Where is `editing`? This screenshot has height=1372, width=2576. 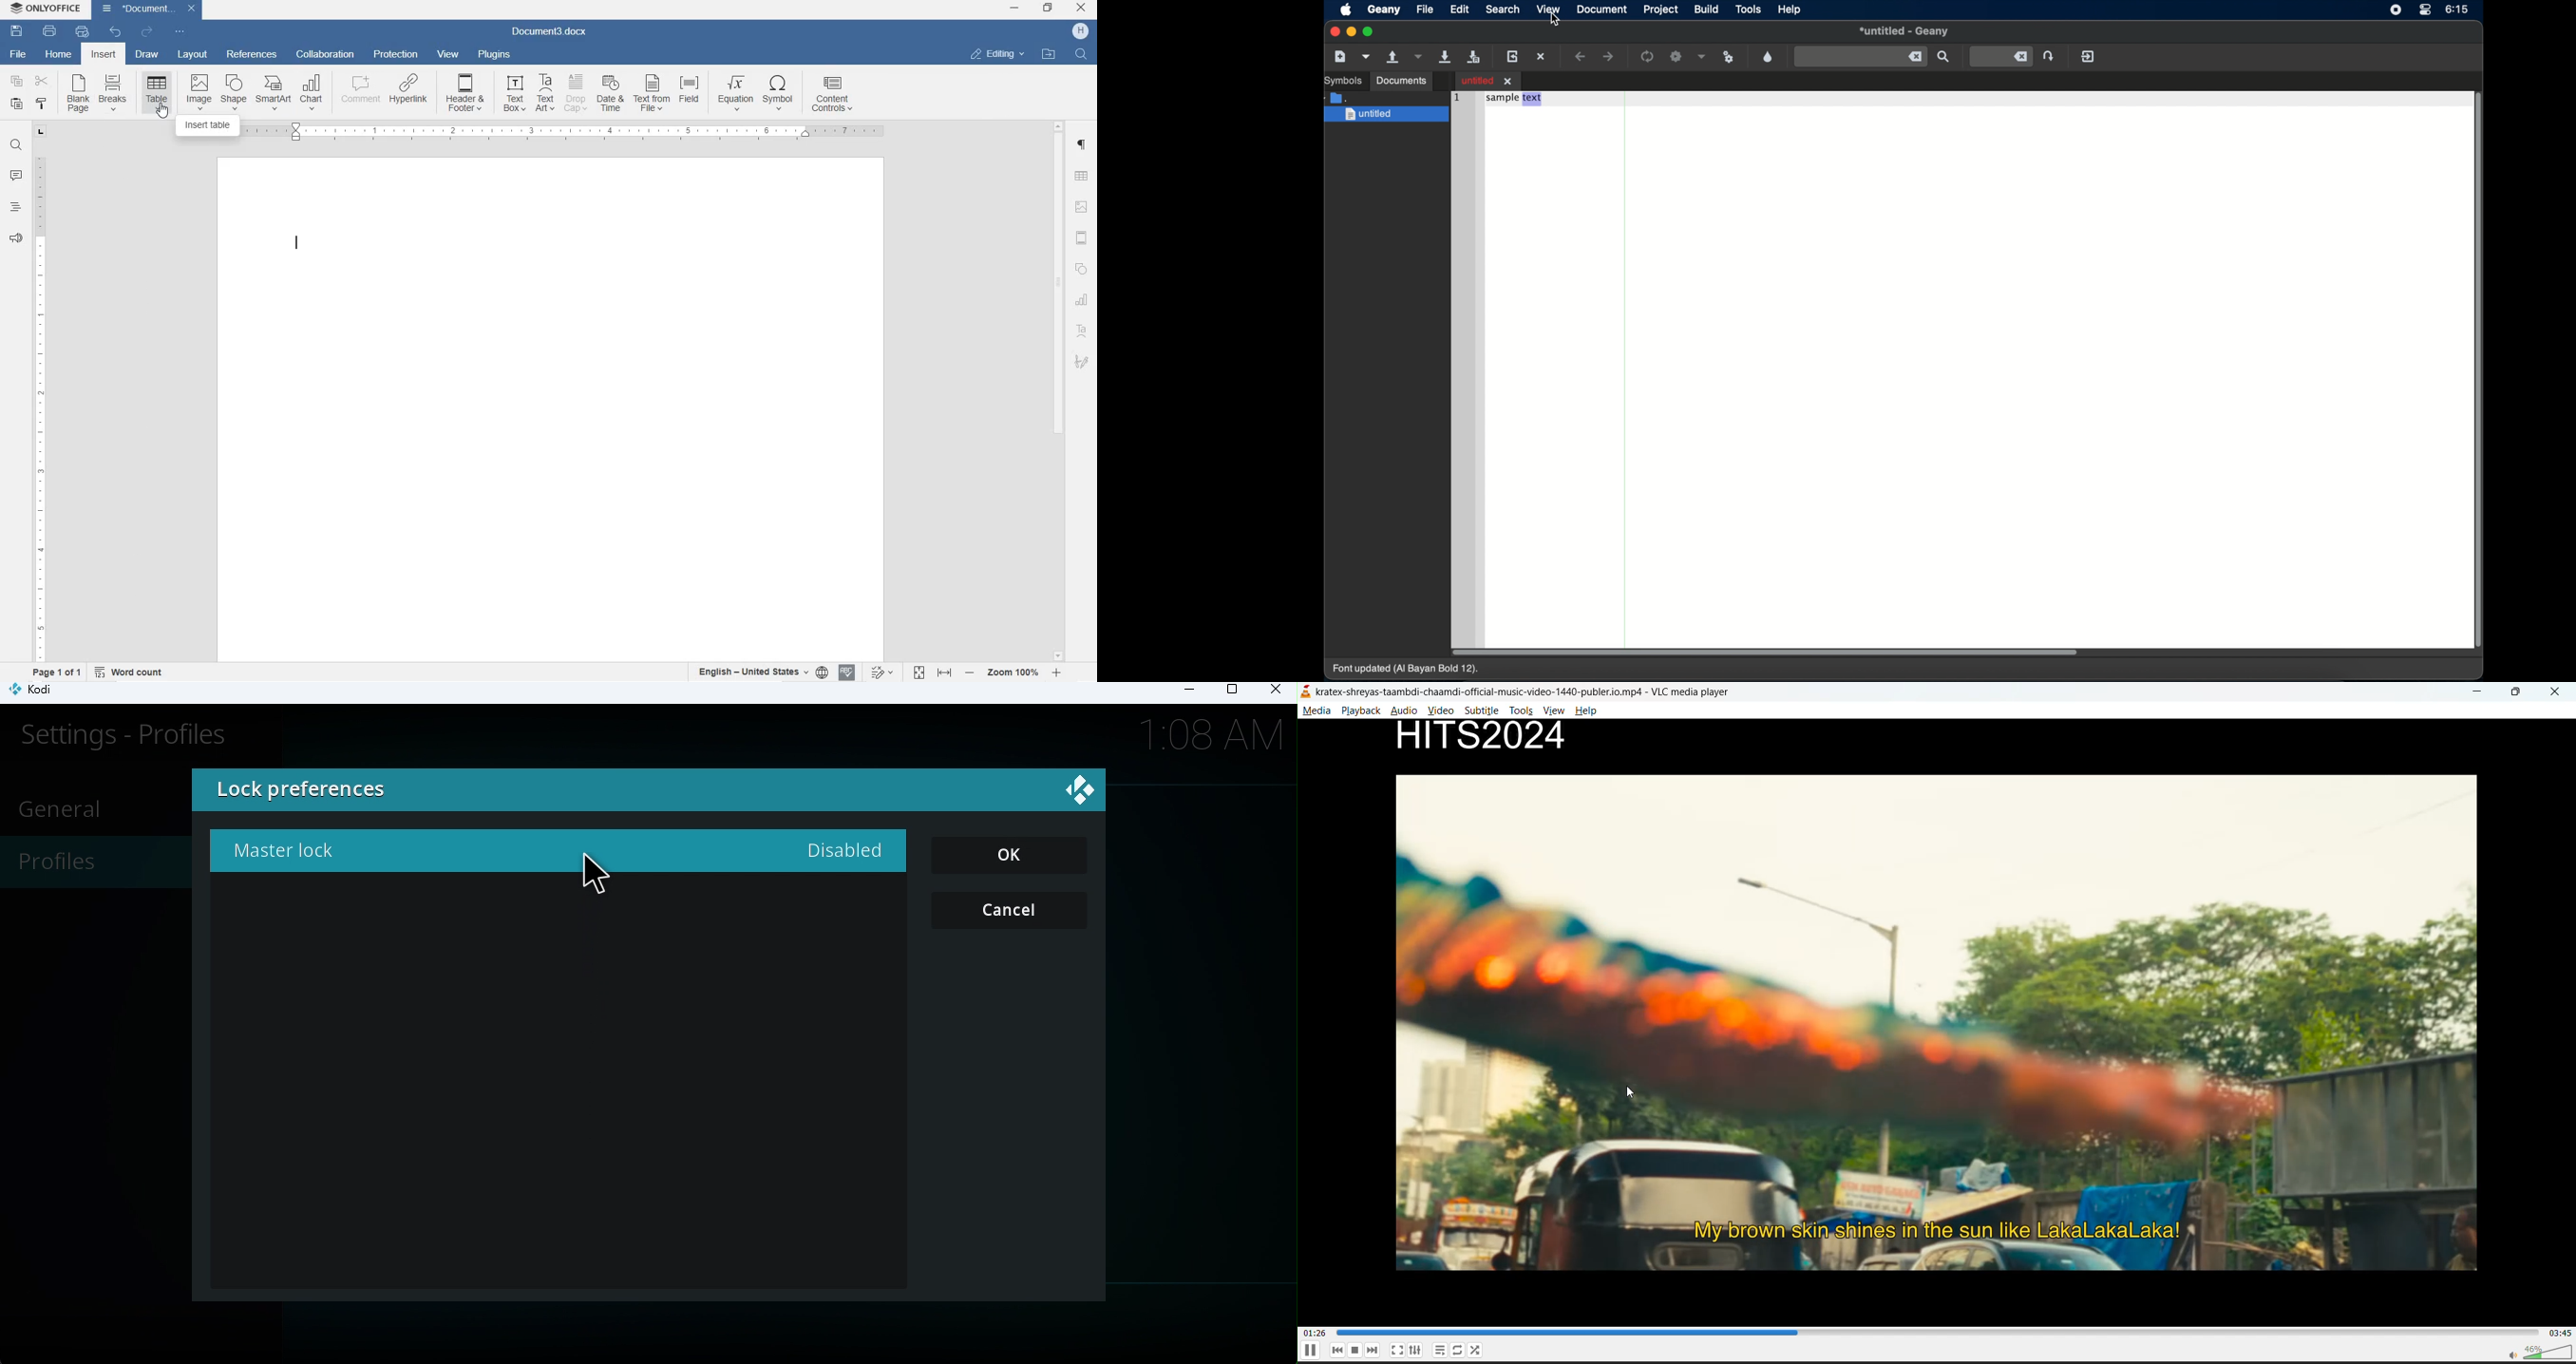 editing is located at coordinates (998, 54).